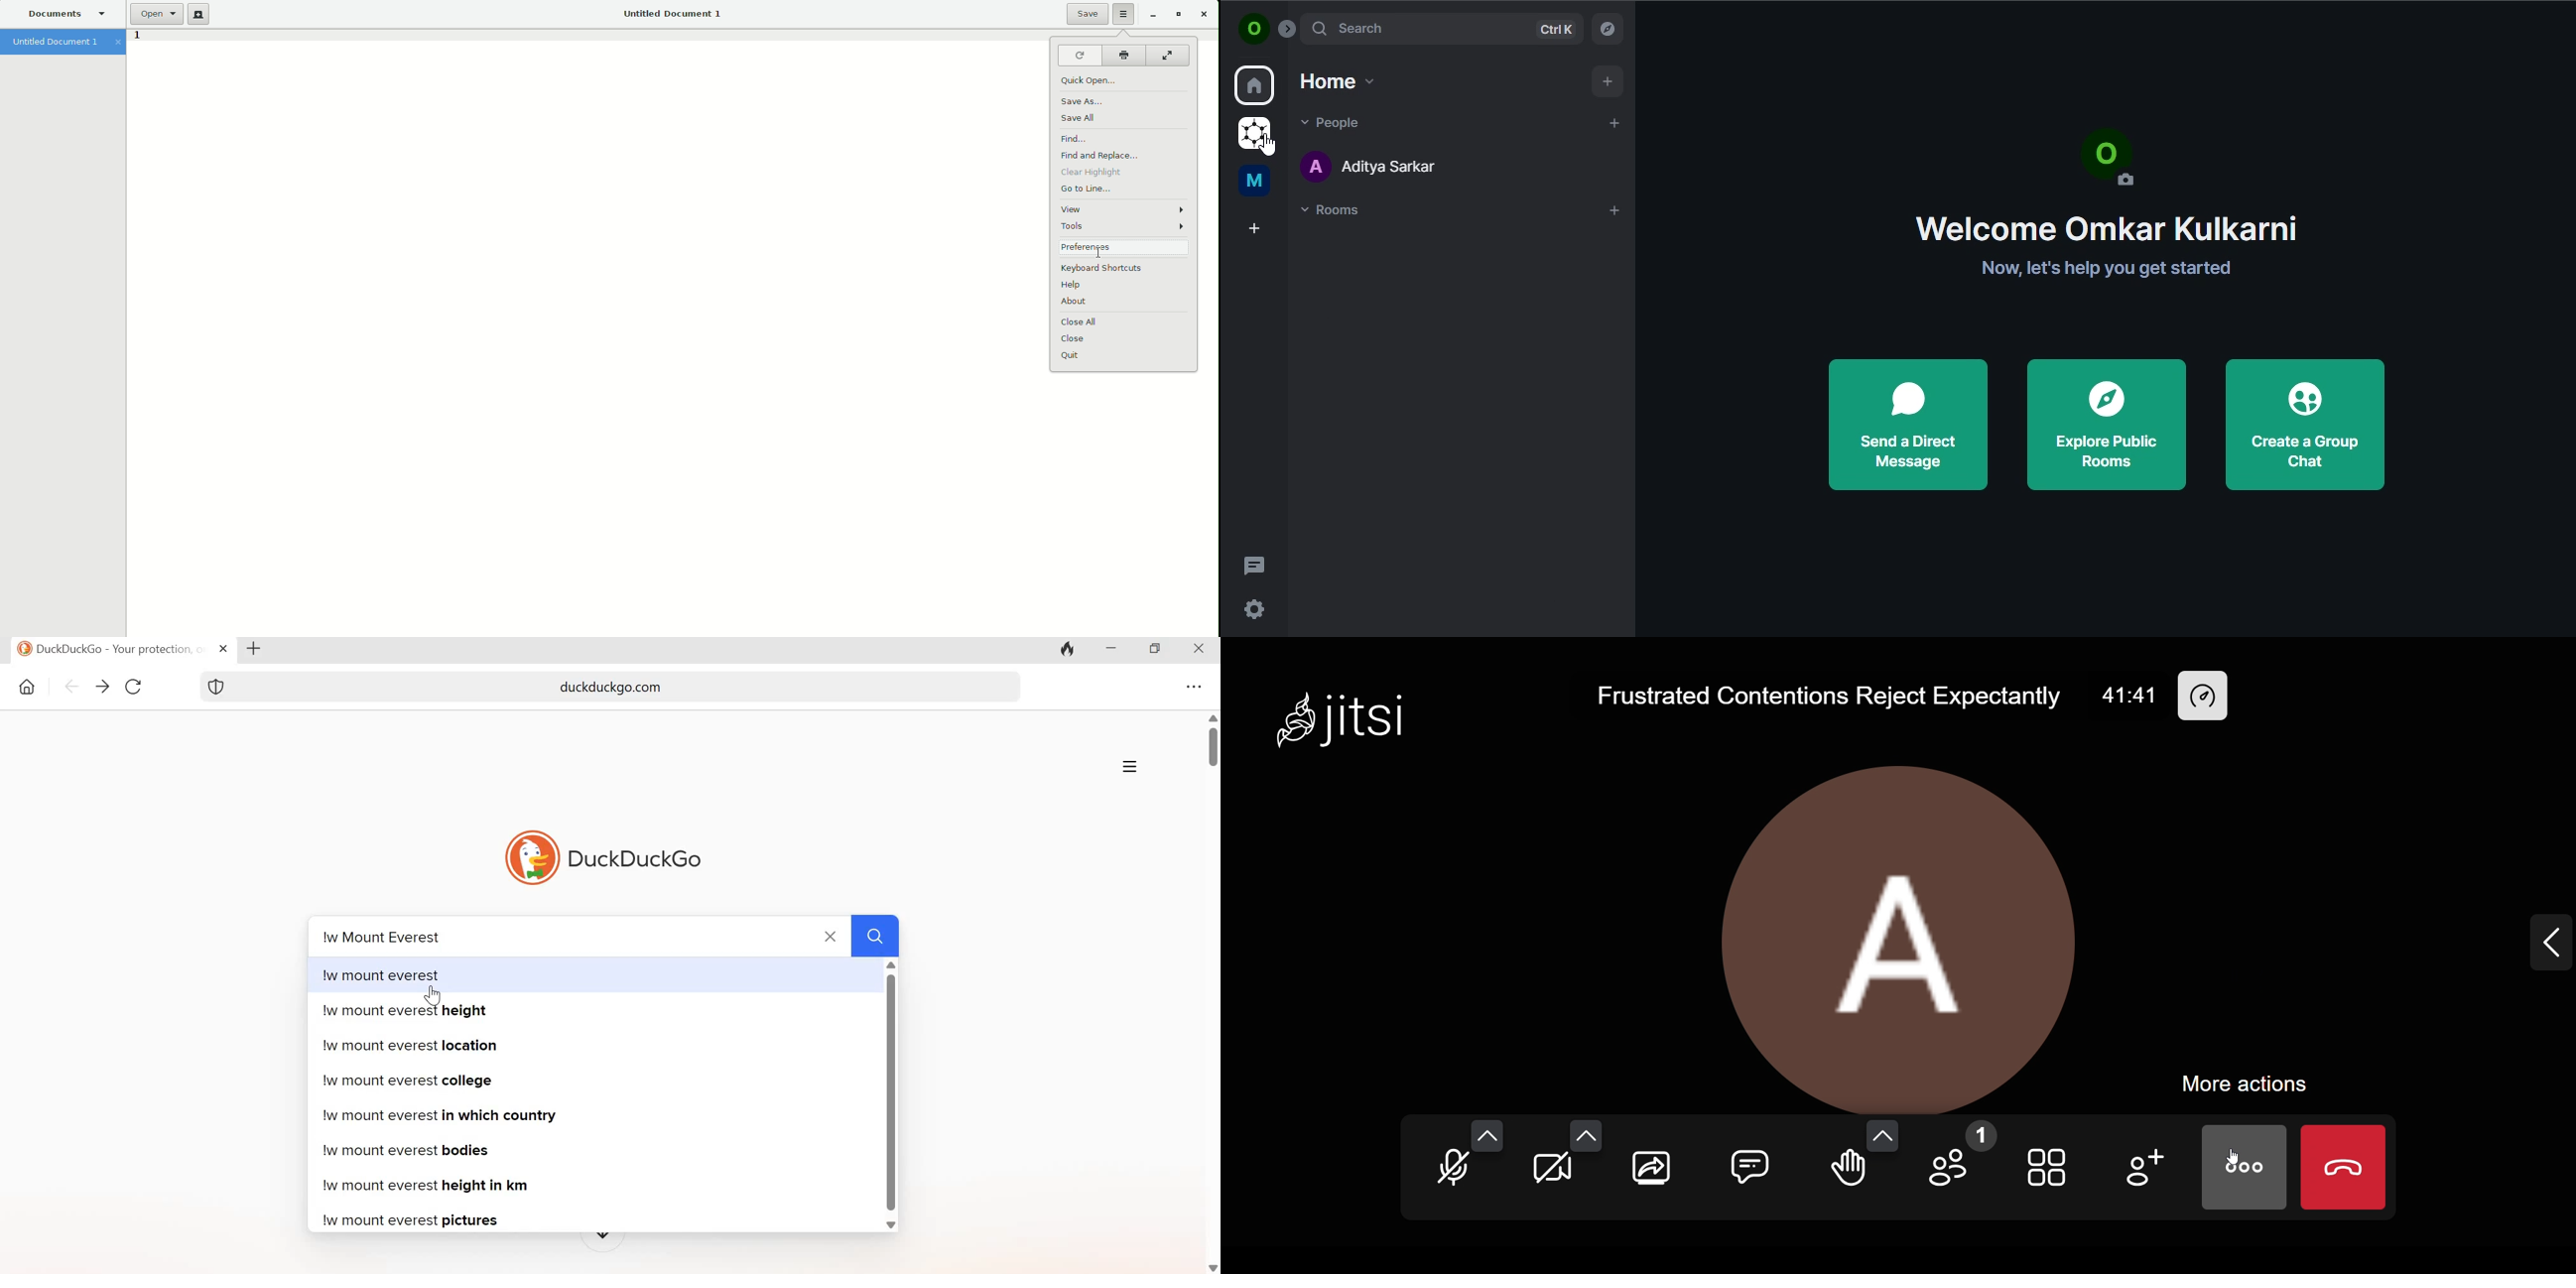 The height and width of the screenshot is (1288, 2576). What do you see at coordinates (1253, 82) in the screenshot?
I see `home` at bounding box center [1253, 82].